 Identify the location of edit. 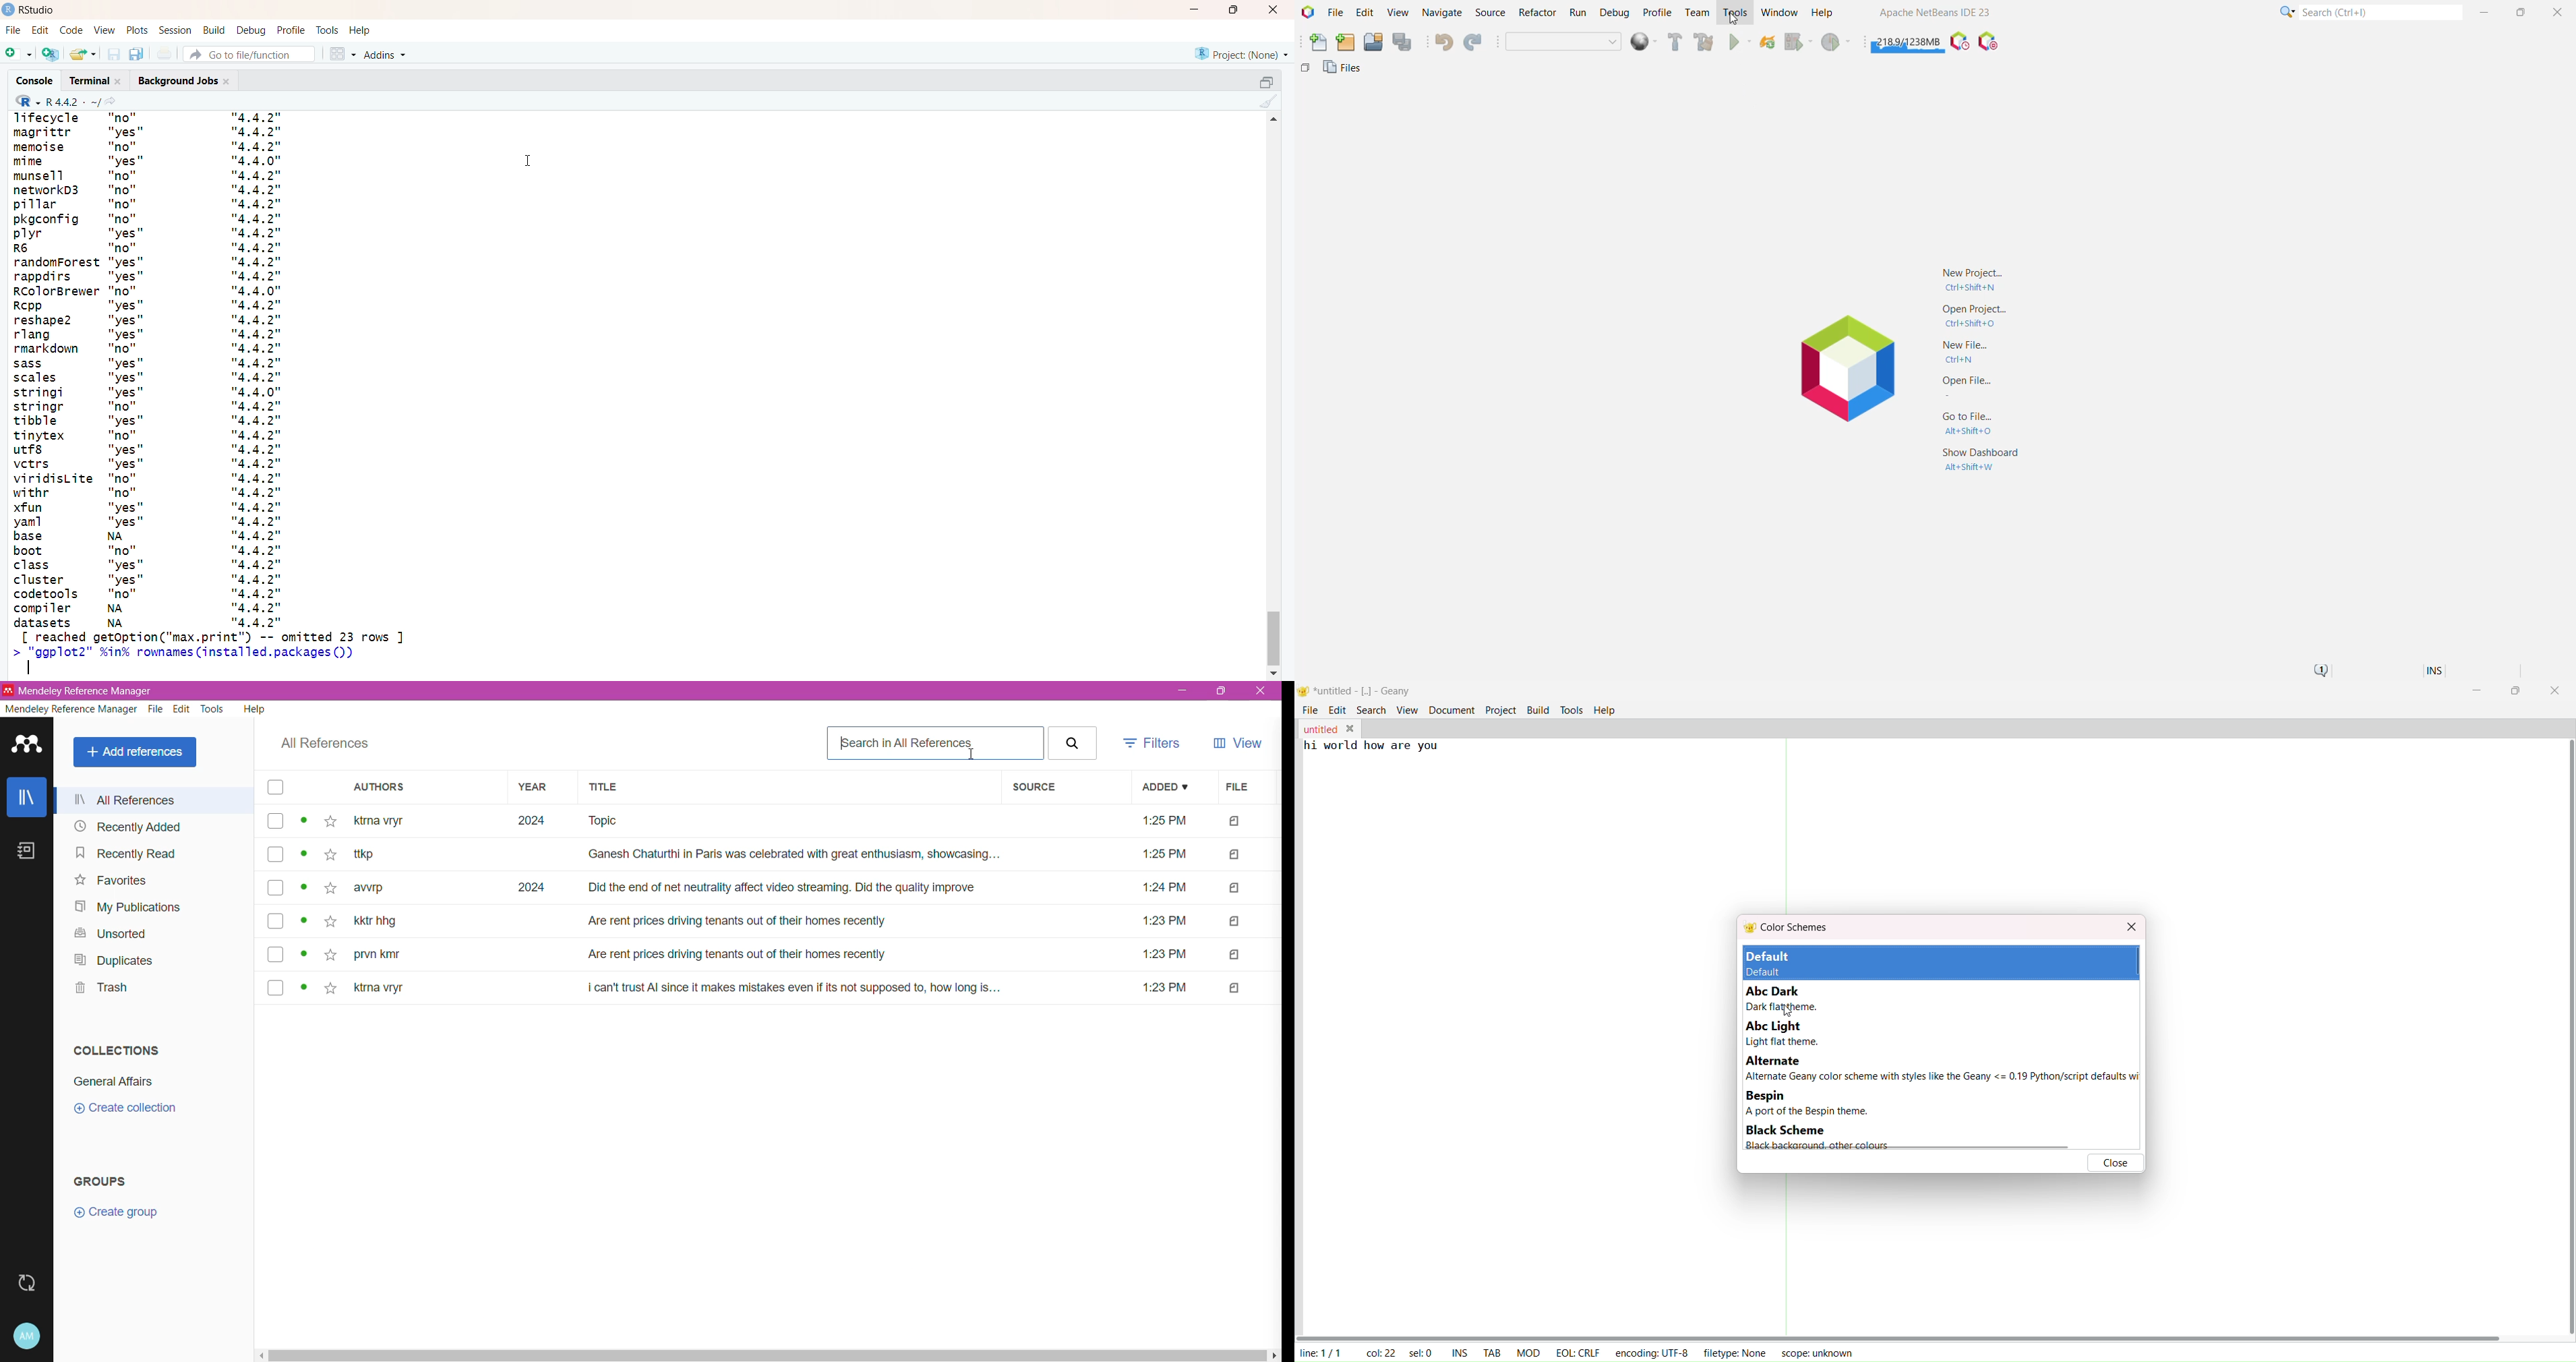
(41, 30).